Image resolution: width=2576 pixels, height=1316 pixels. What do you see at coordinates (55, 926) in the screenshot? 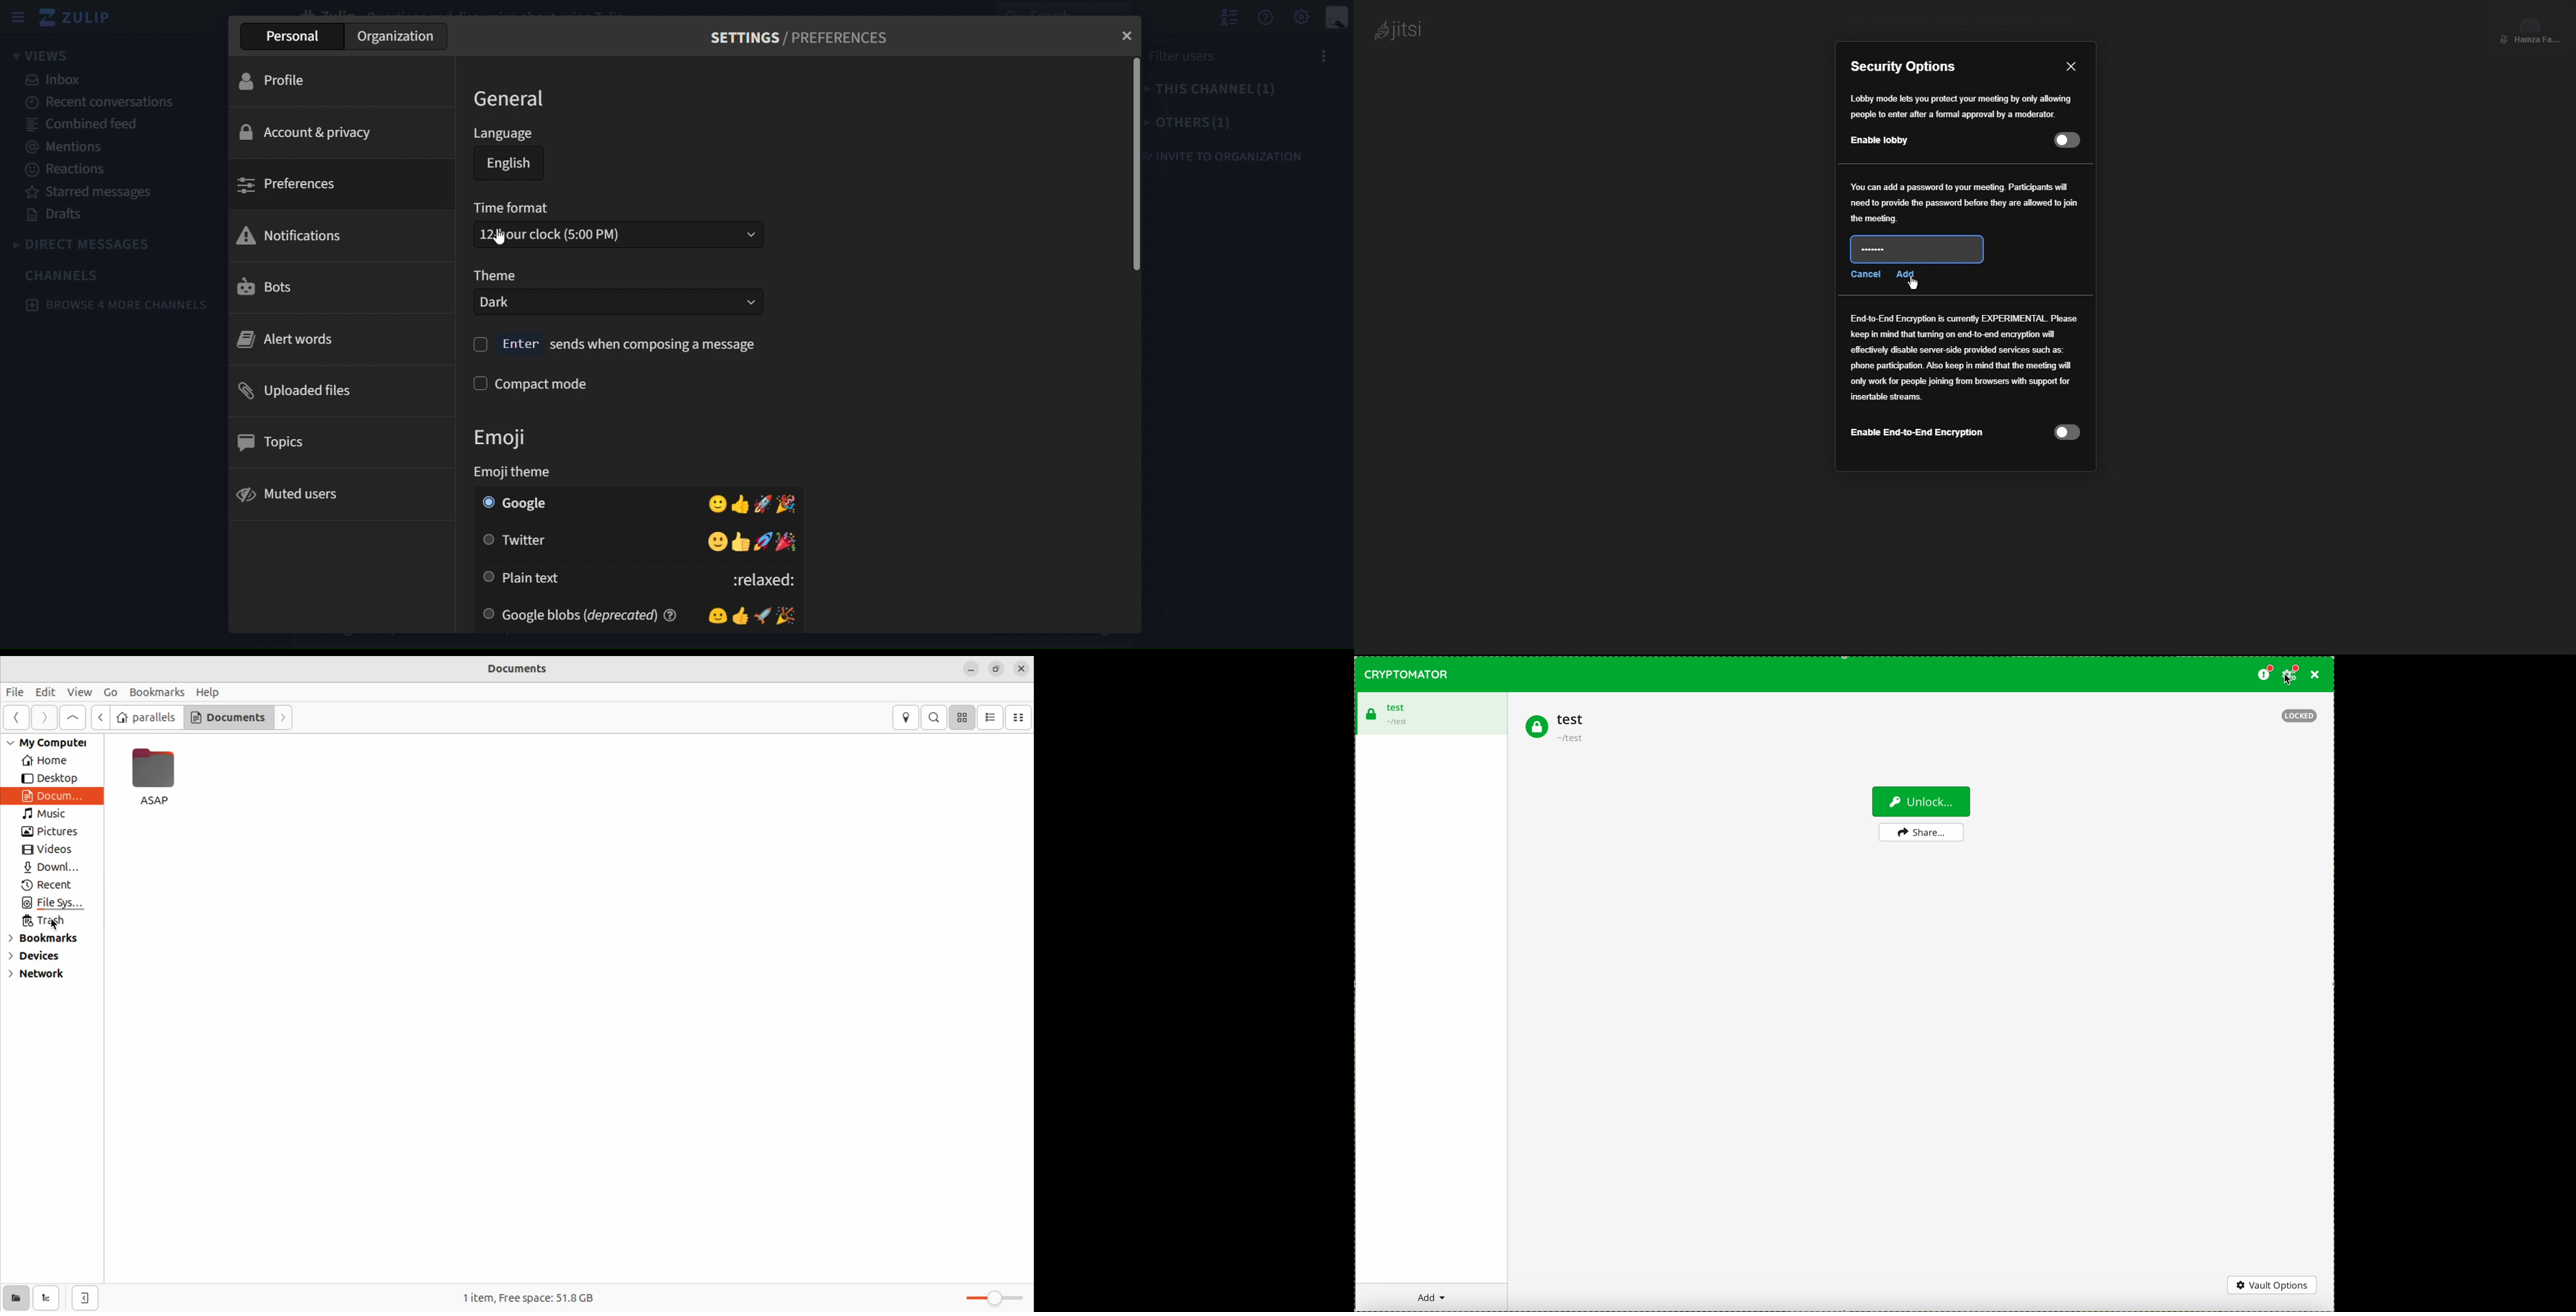
I see `cursor` at bounding box center [55, 926].